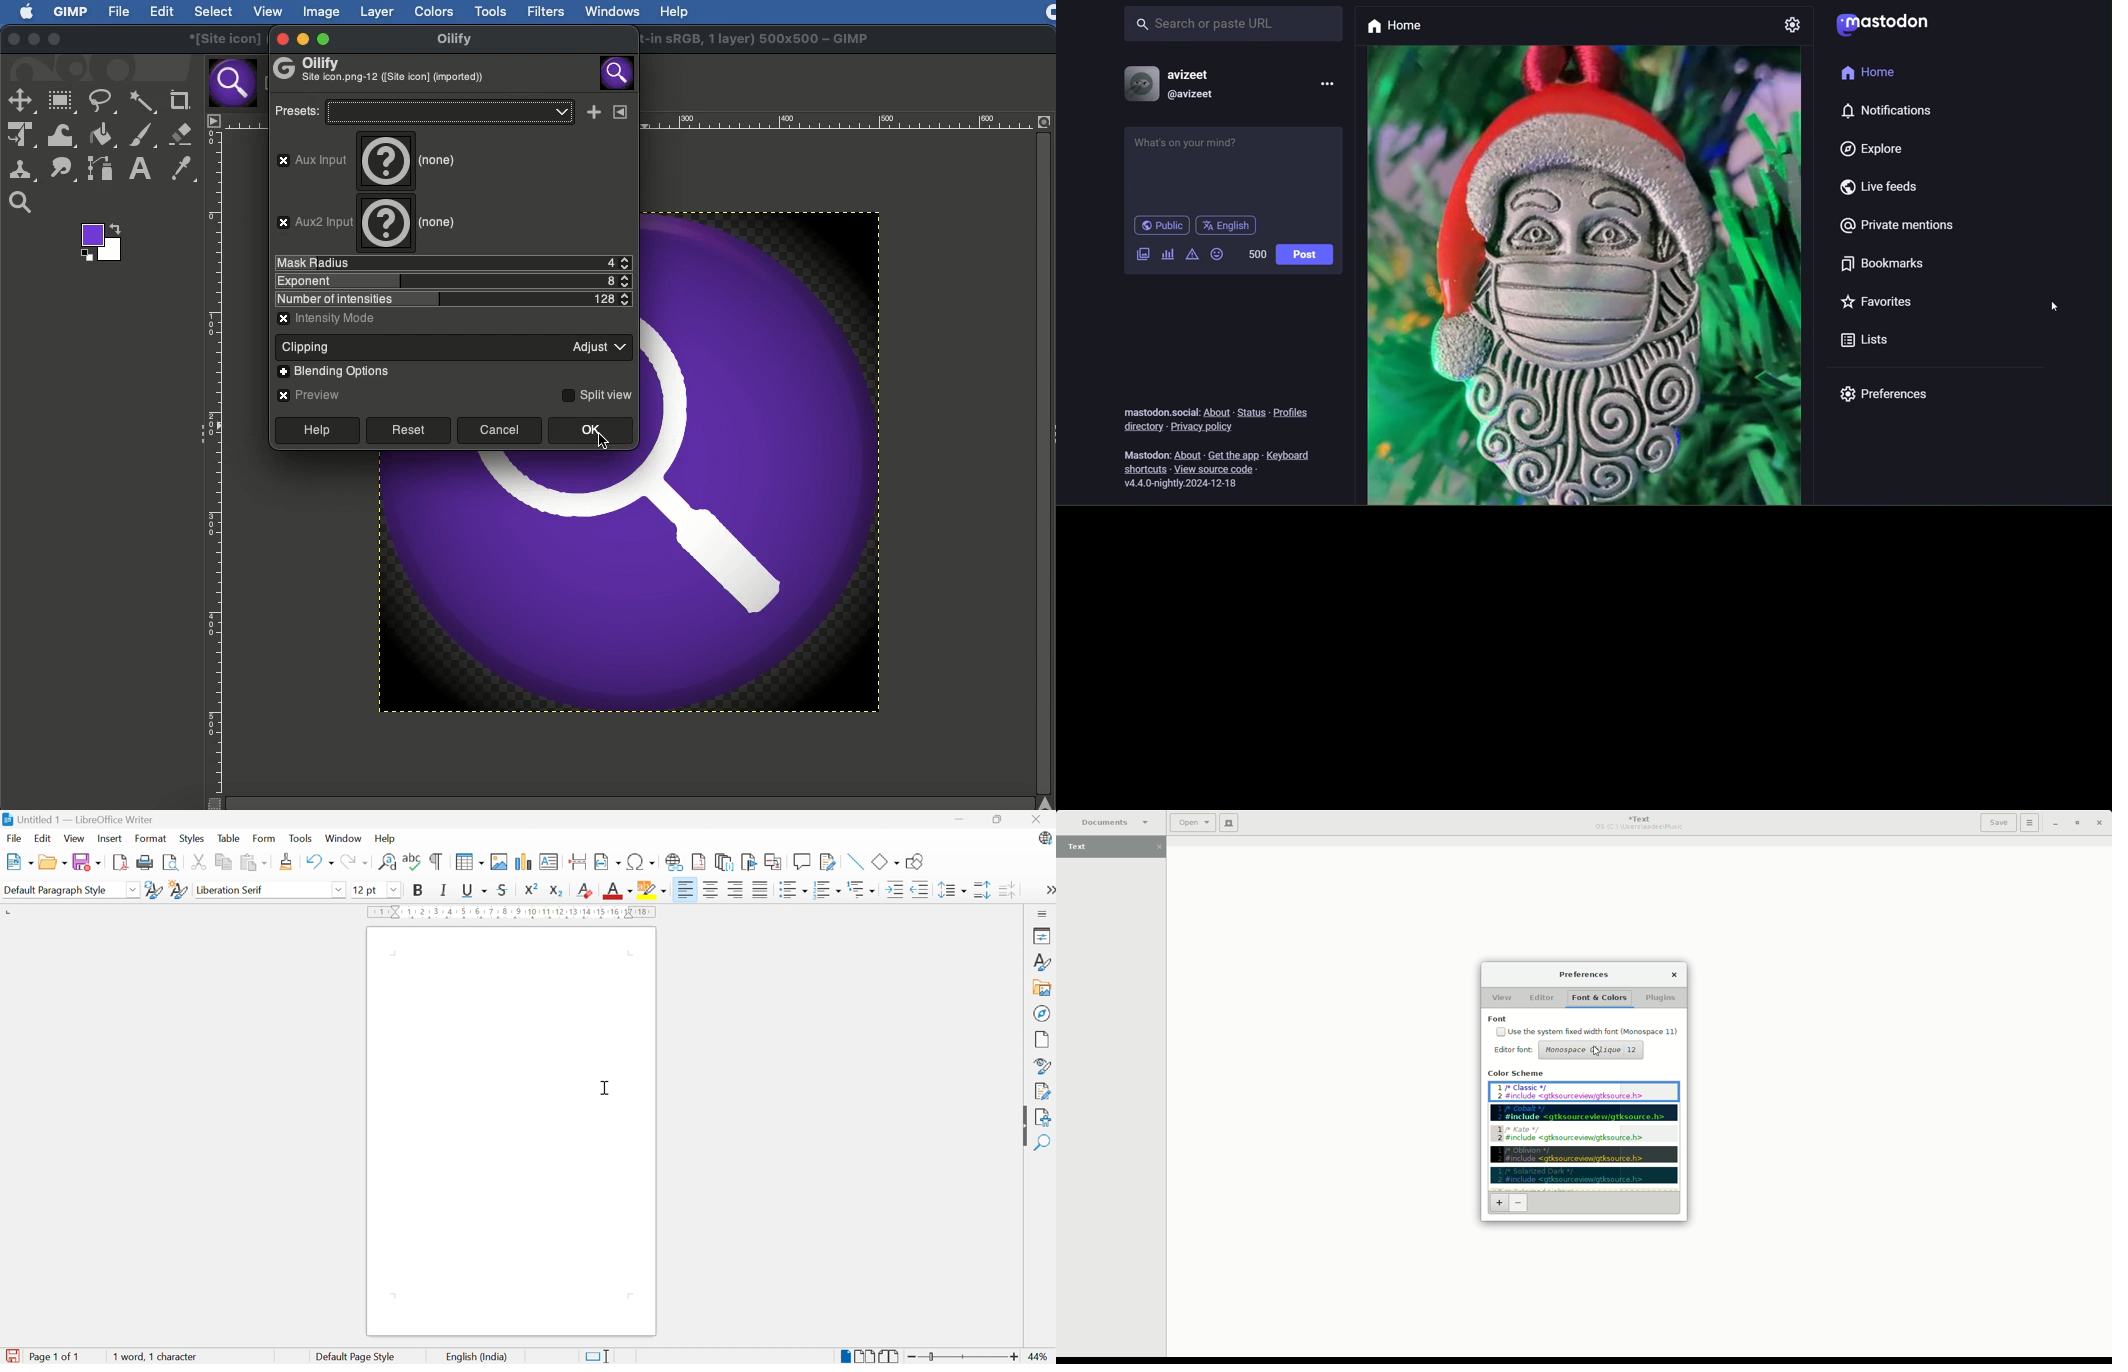 This screenshot has width=2128, height=1372. What do you see at coordinates (151, 839) in the screenshot?
I see `Format` at bounding box center [151, 839].